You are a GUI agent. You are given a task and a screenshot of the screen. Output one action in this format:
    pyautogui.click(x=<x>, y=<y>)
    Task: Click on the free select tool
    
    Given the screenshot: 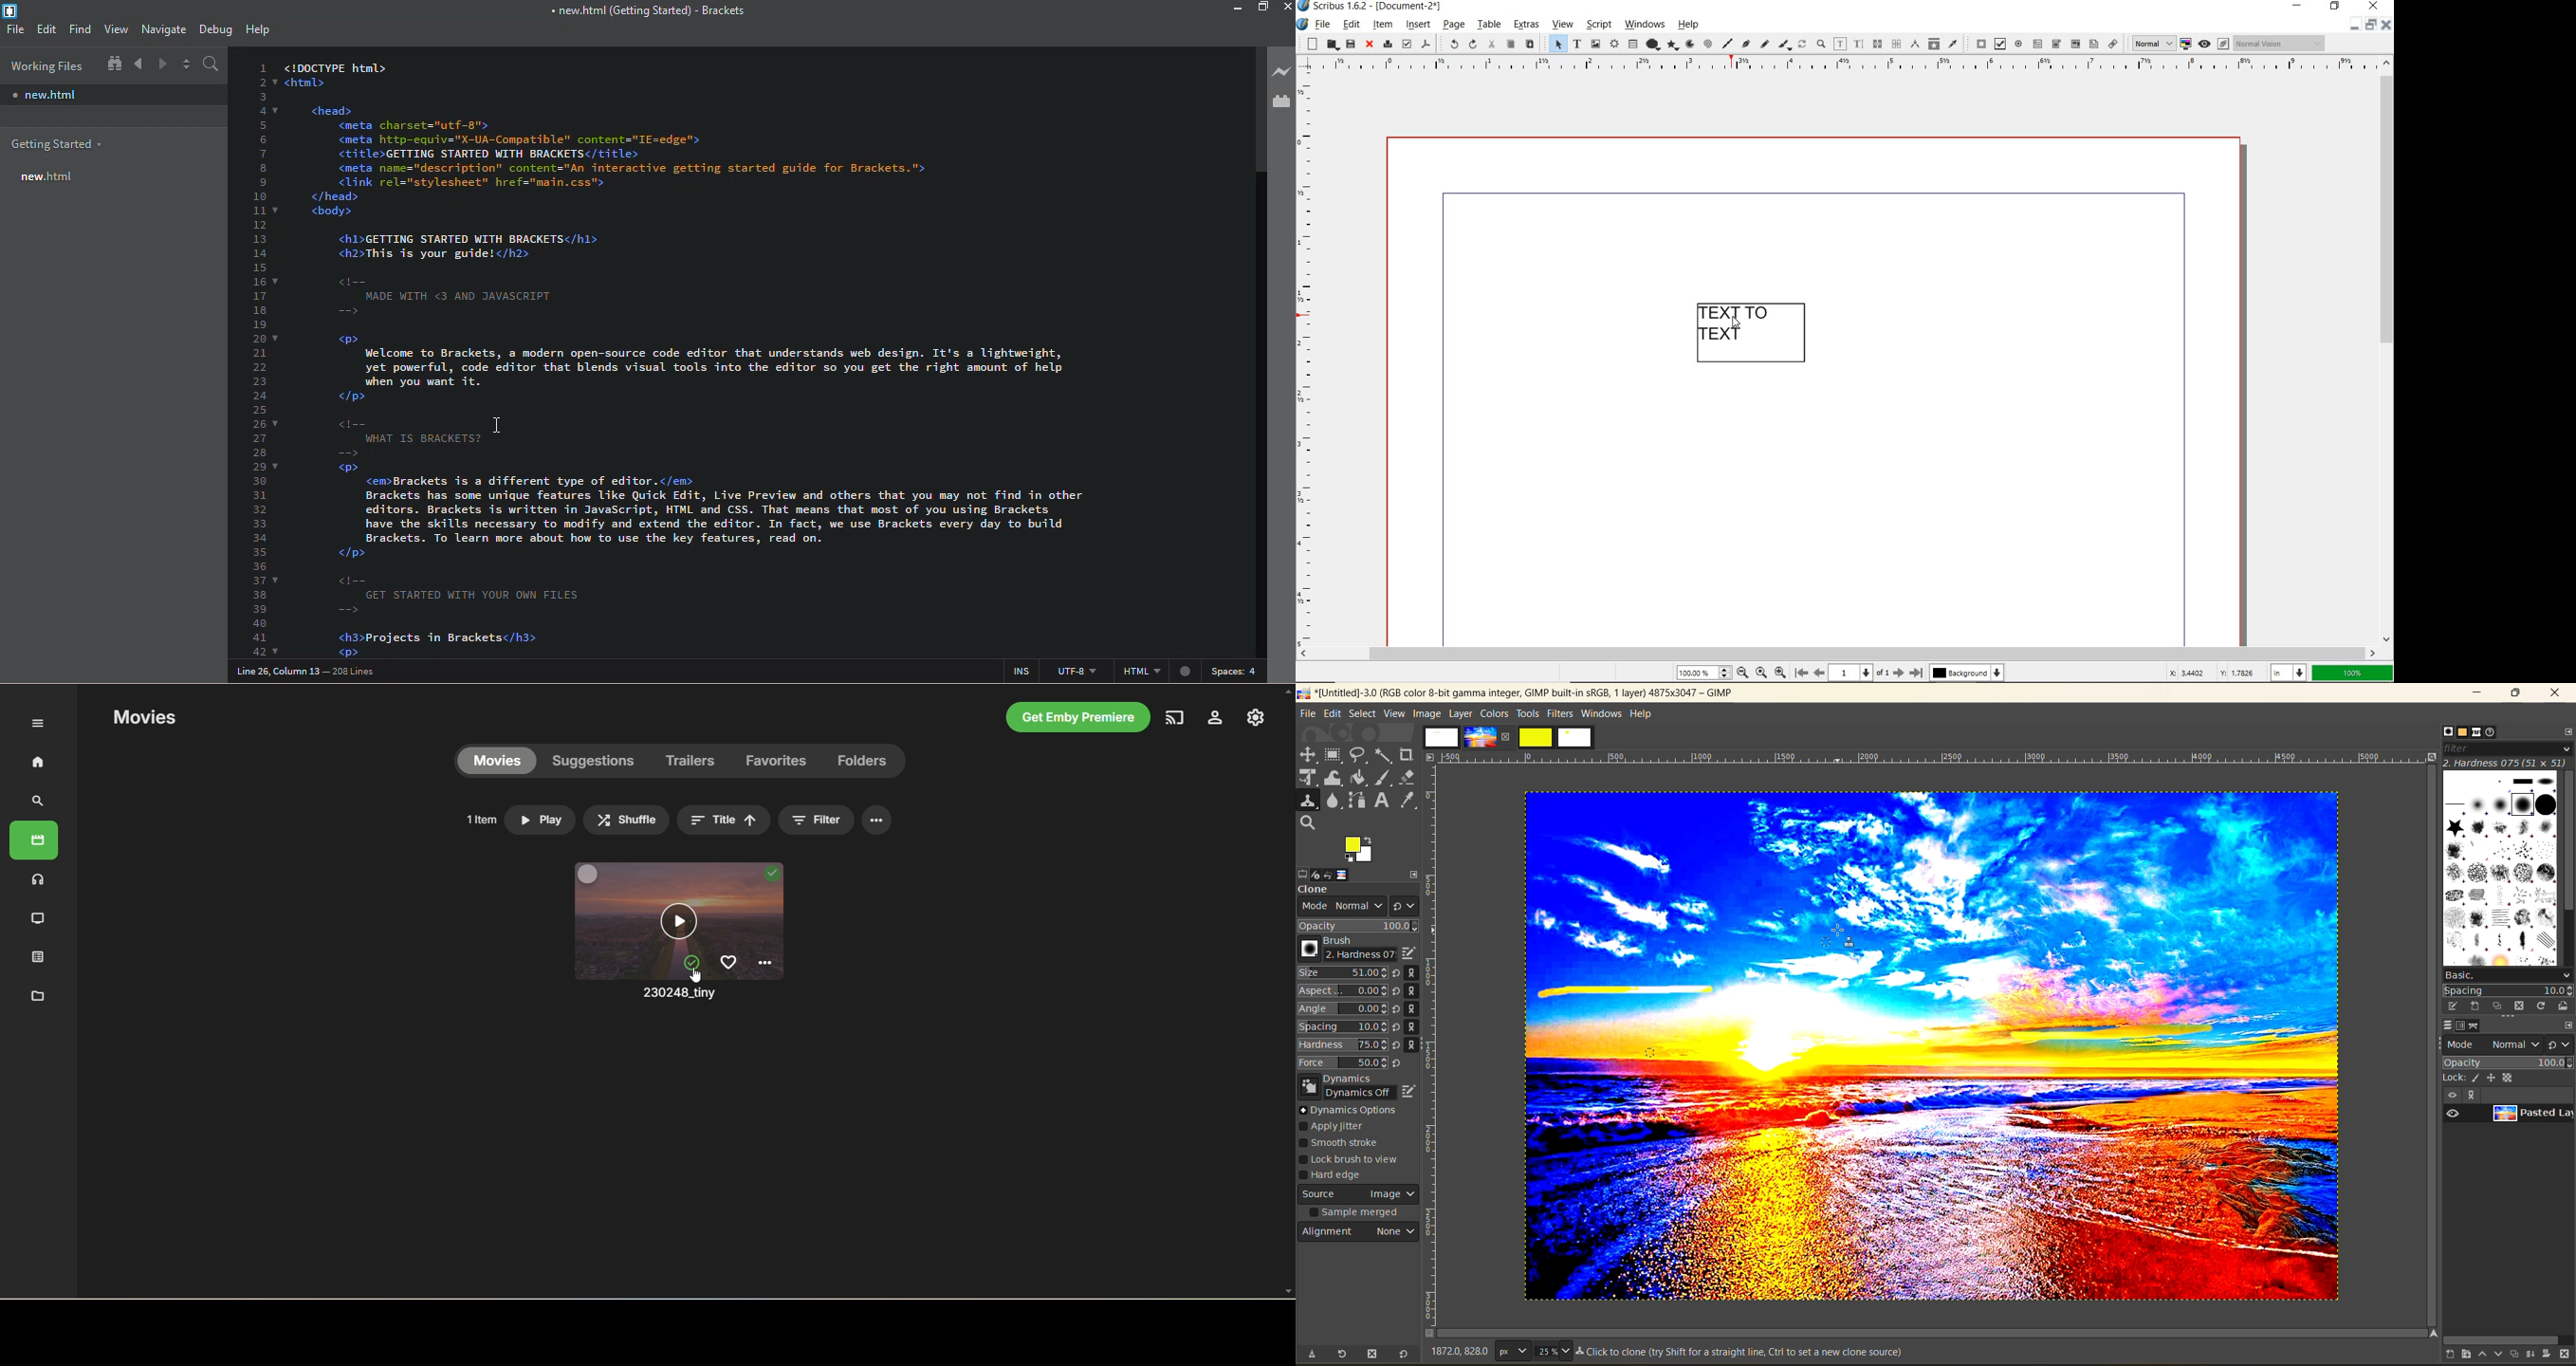 What is the action you would take?
    pyautogui.click(x=1360, y=754)
    